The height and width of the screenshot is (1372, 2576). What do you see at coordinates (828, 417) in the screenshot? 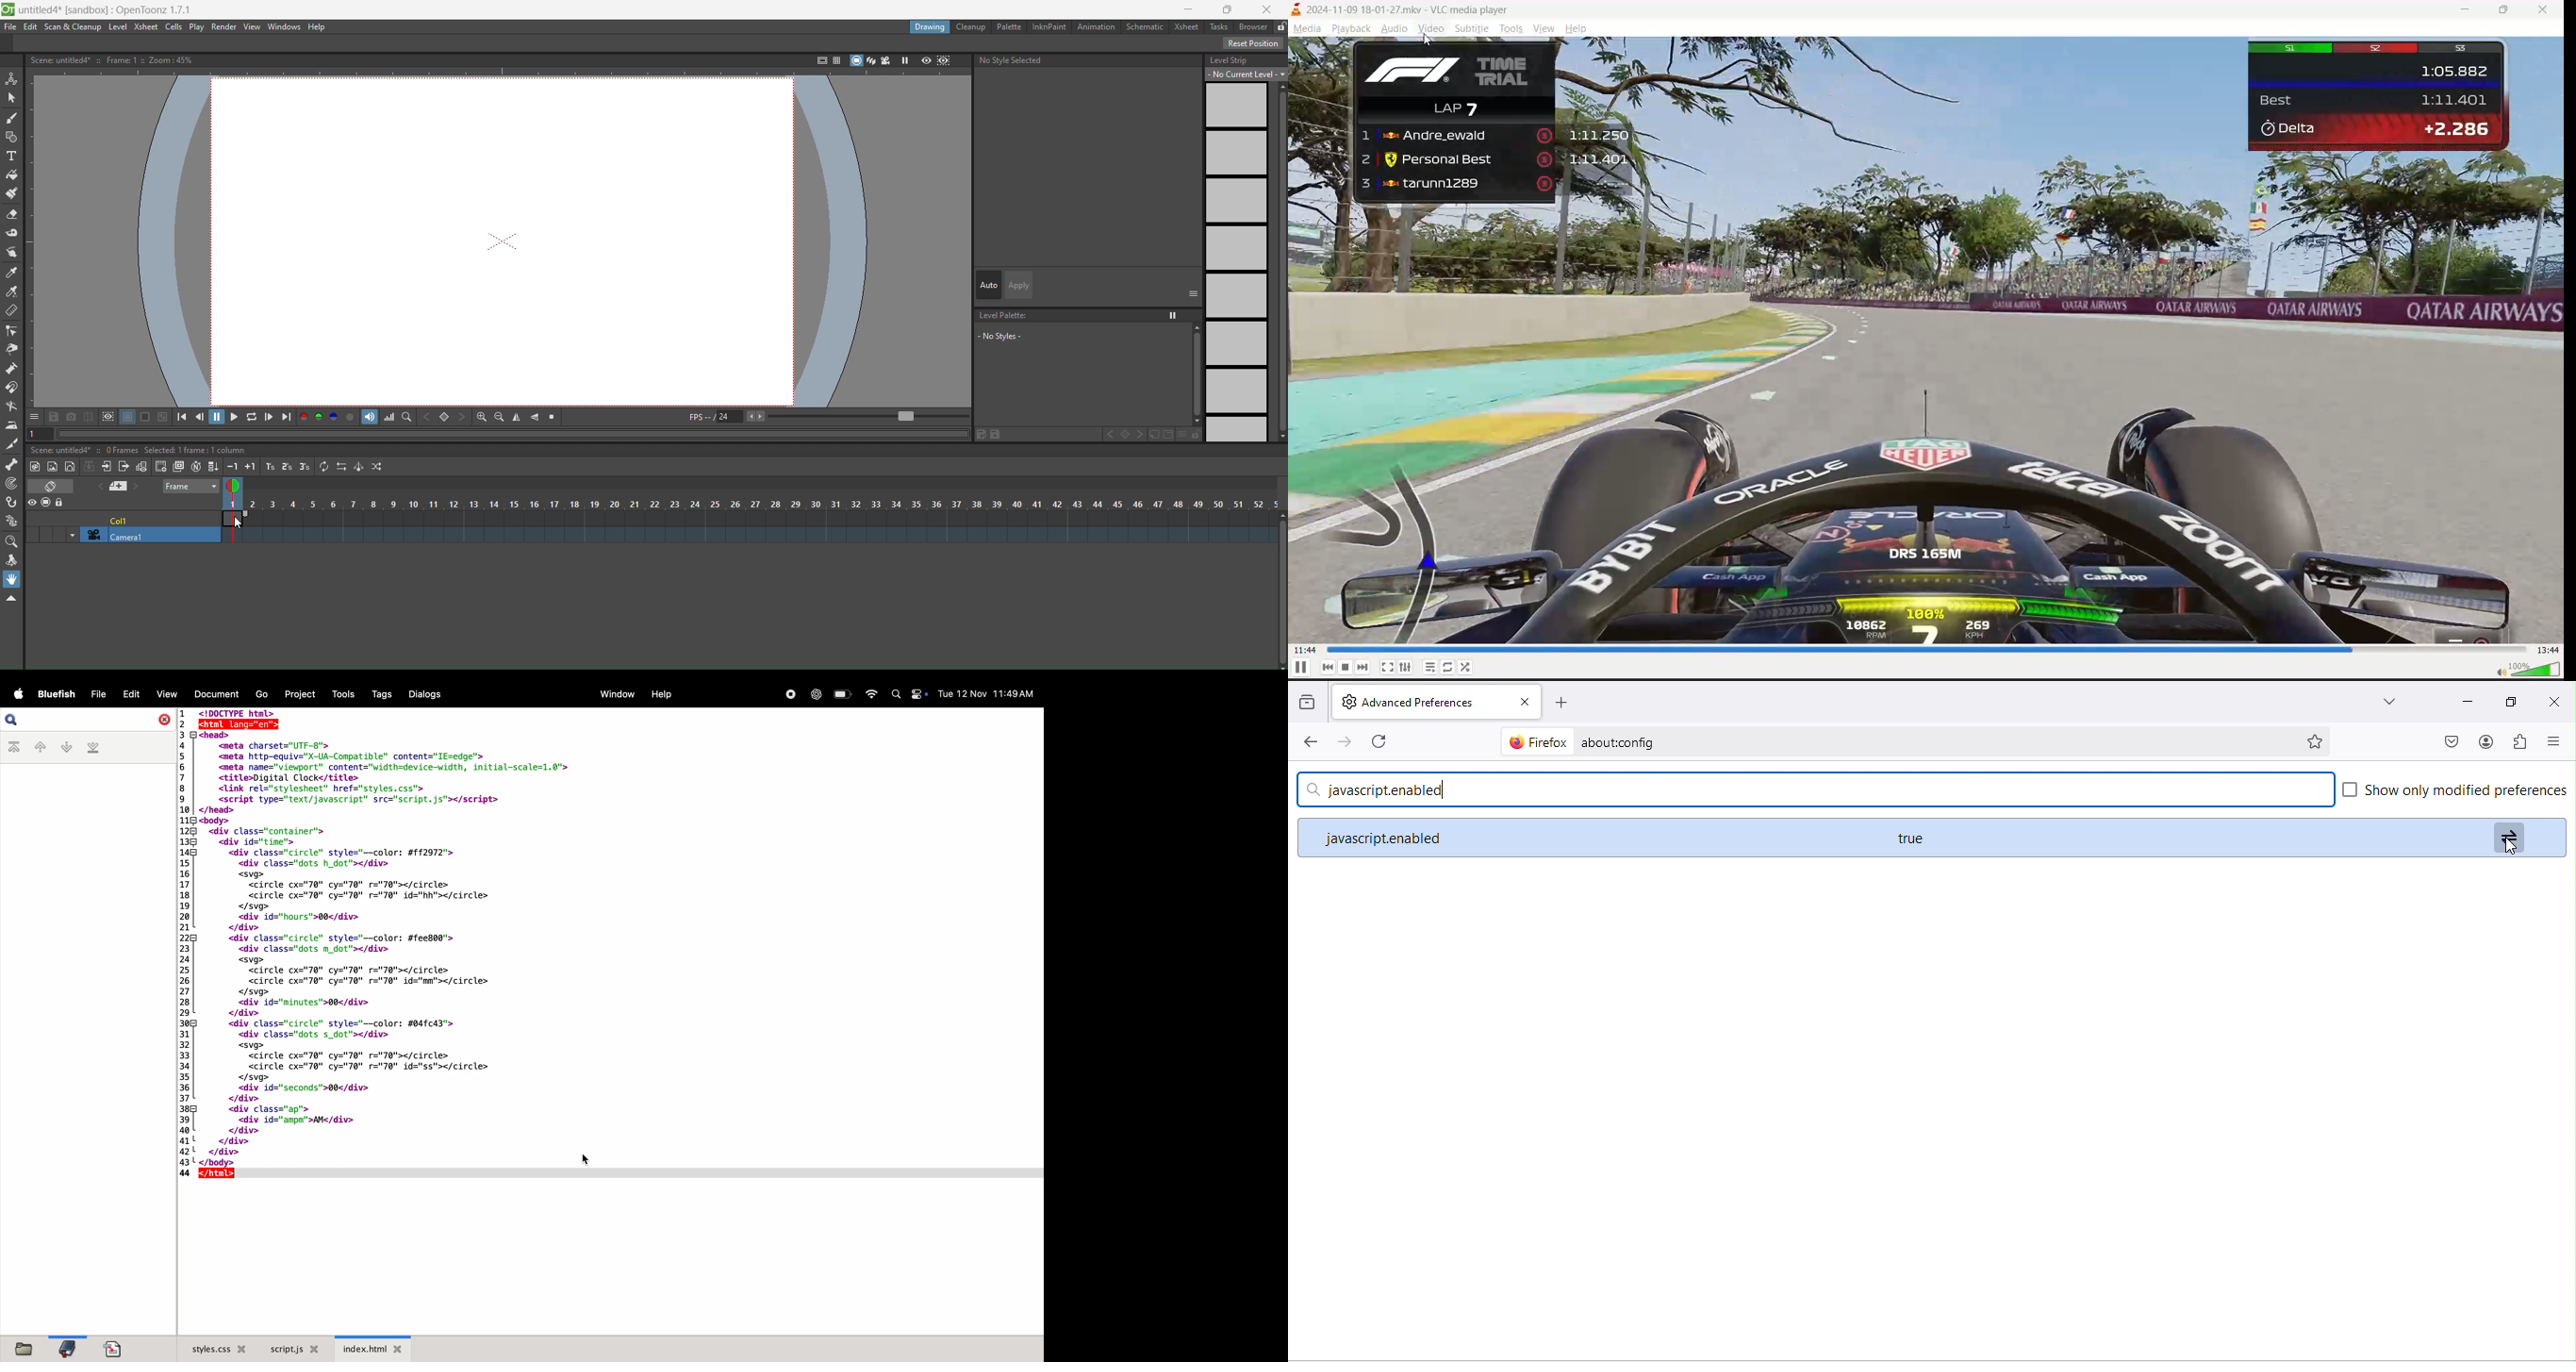
I see `fps` at bounding box center [828, 417].